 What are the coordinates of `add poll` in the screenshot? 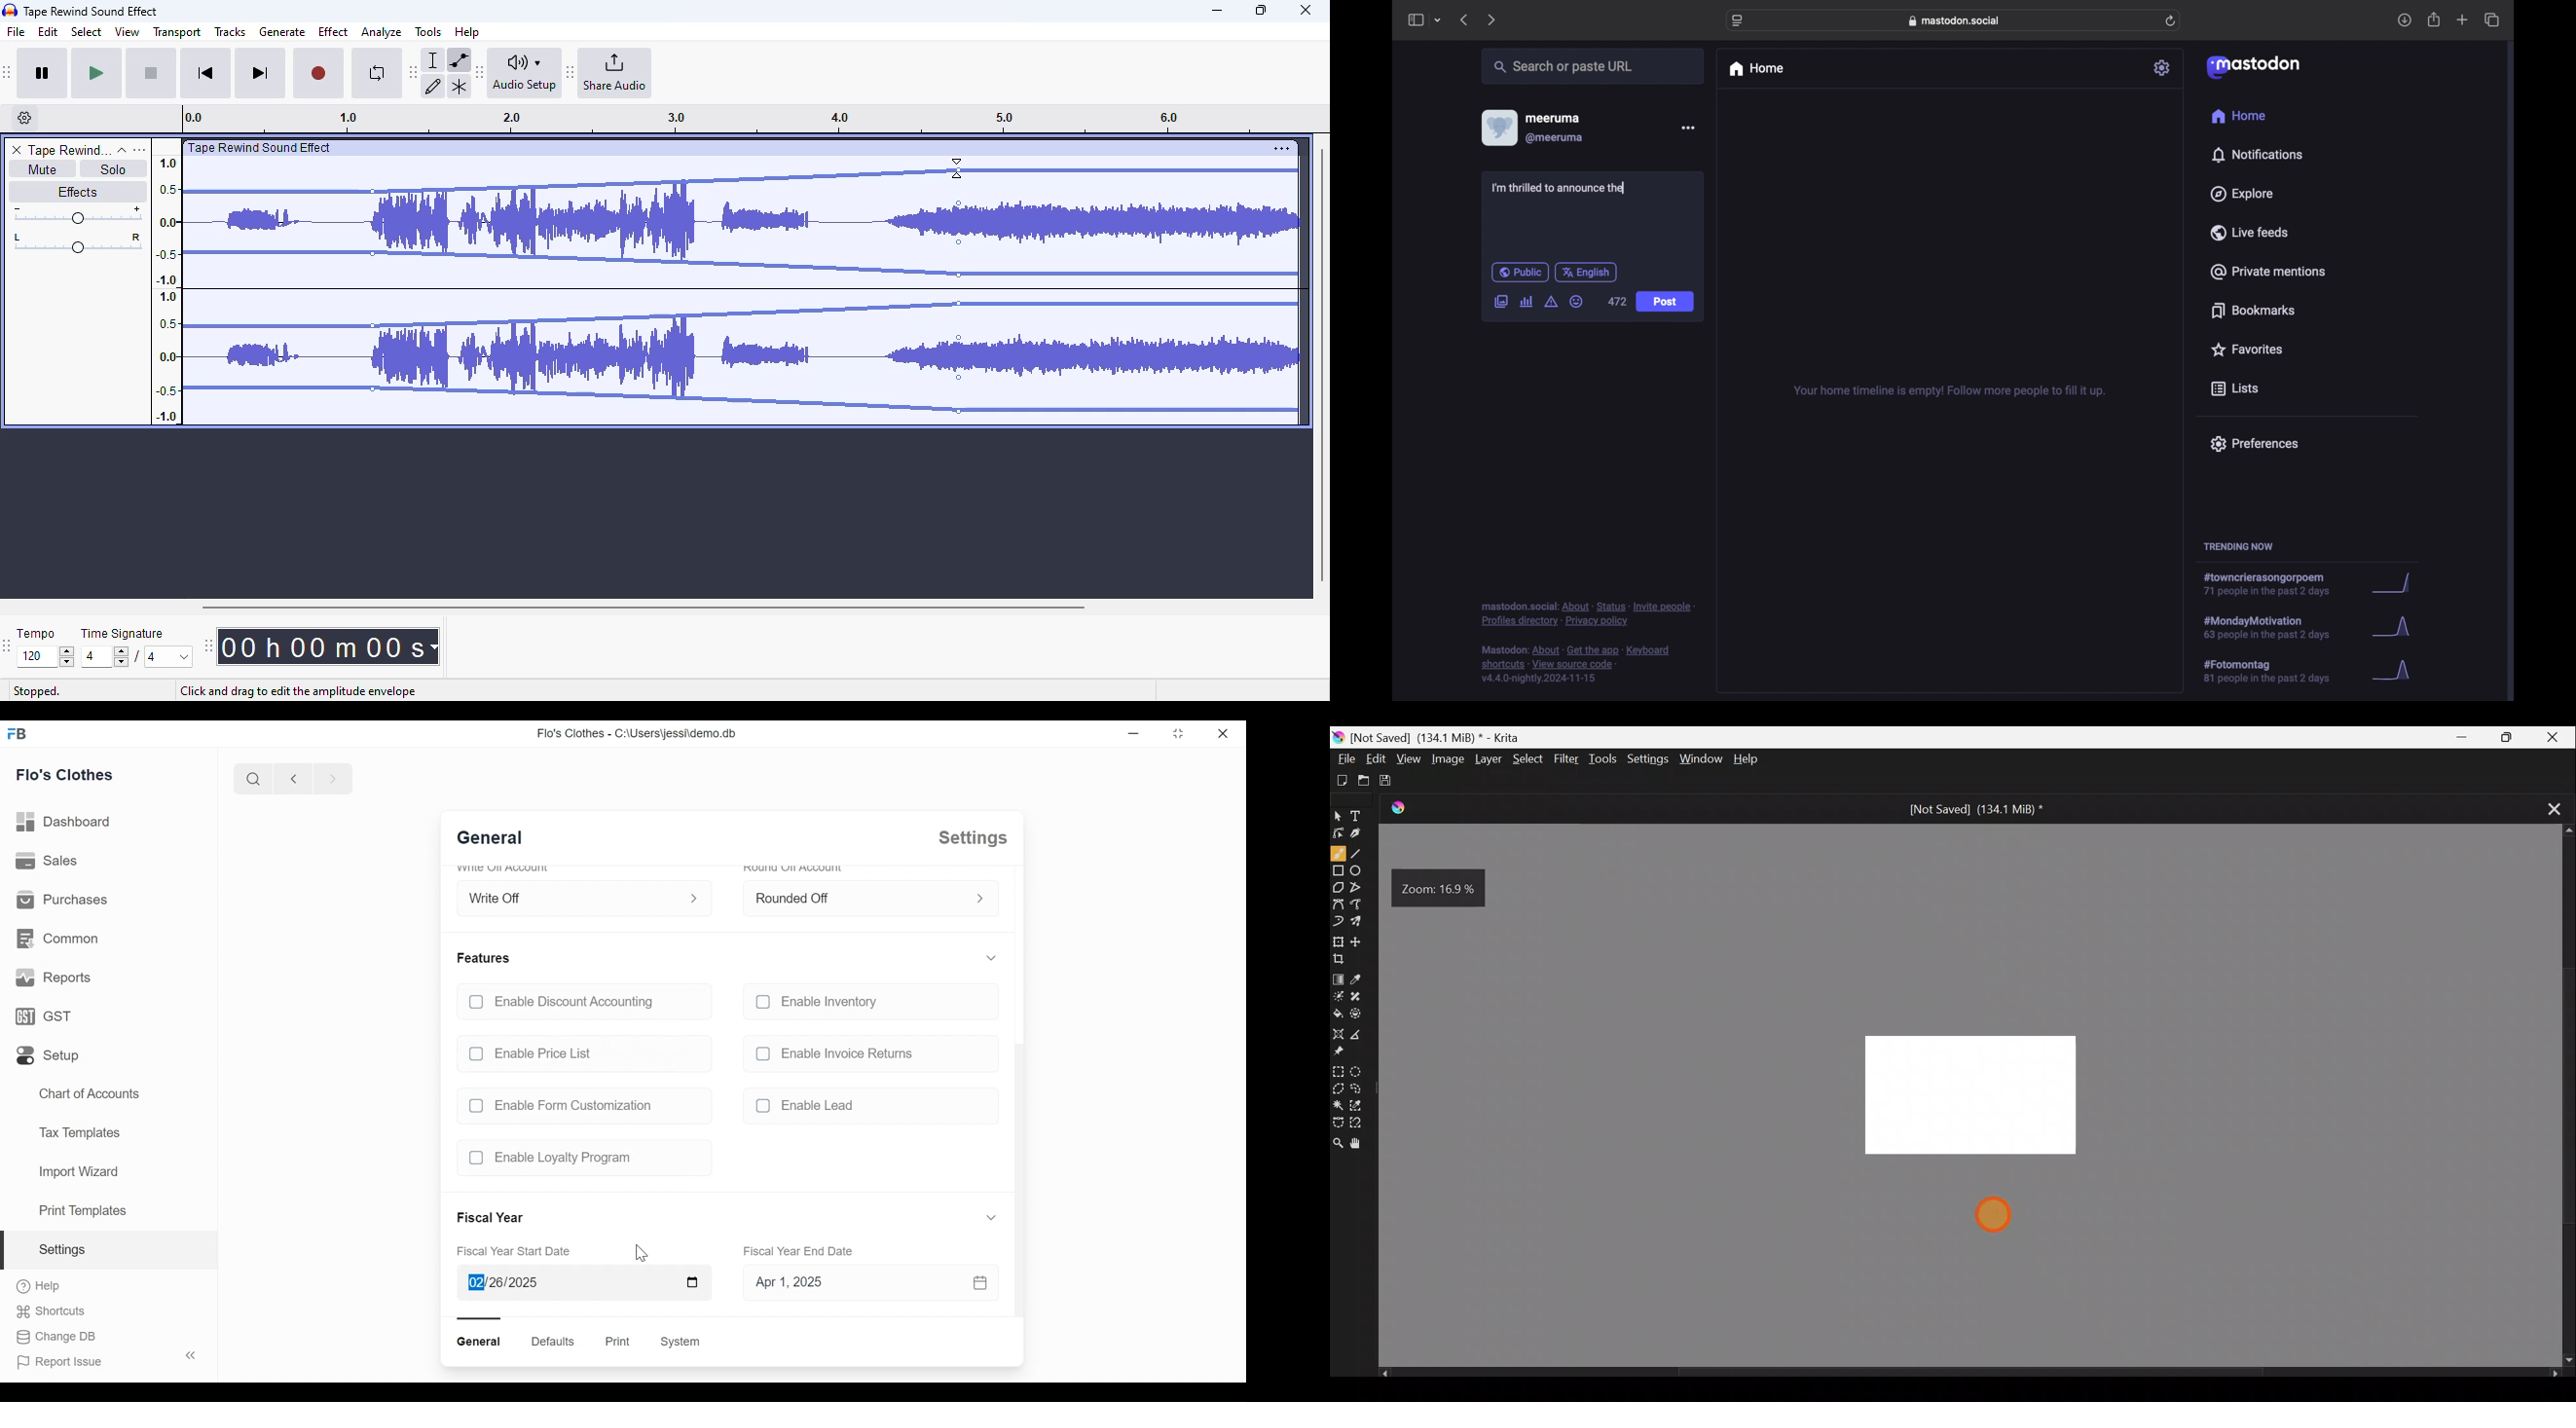 It's located at (1527, 302).